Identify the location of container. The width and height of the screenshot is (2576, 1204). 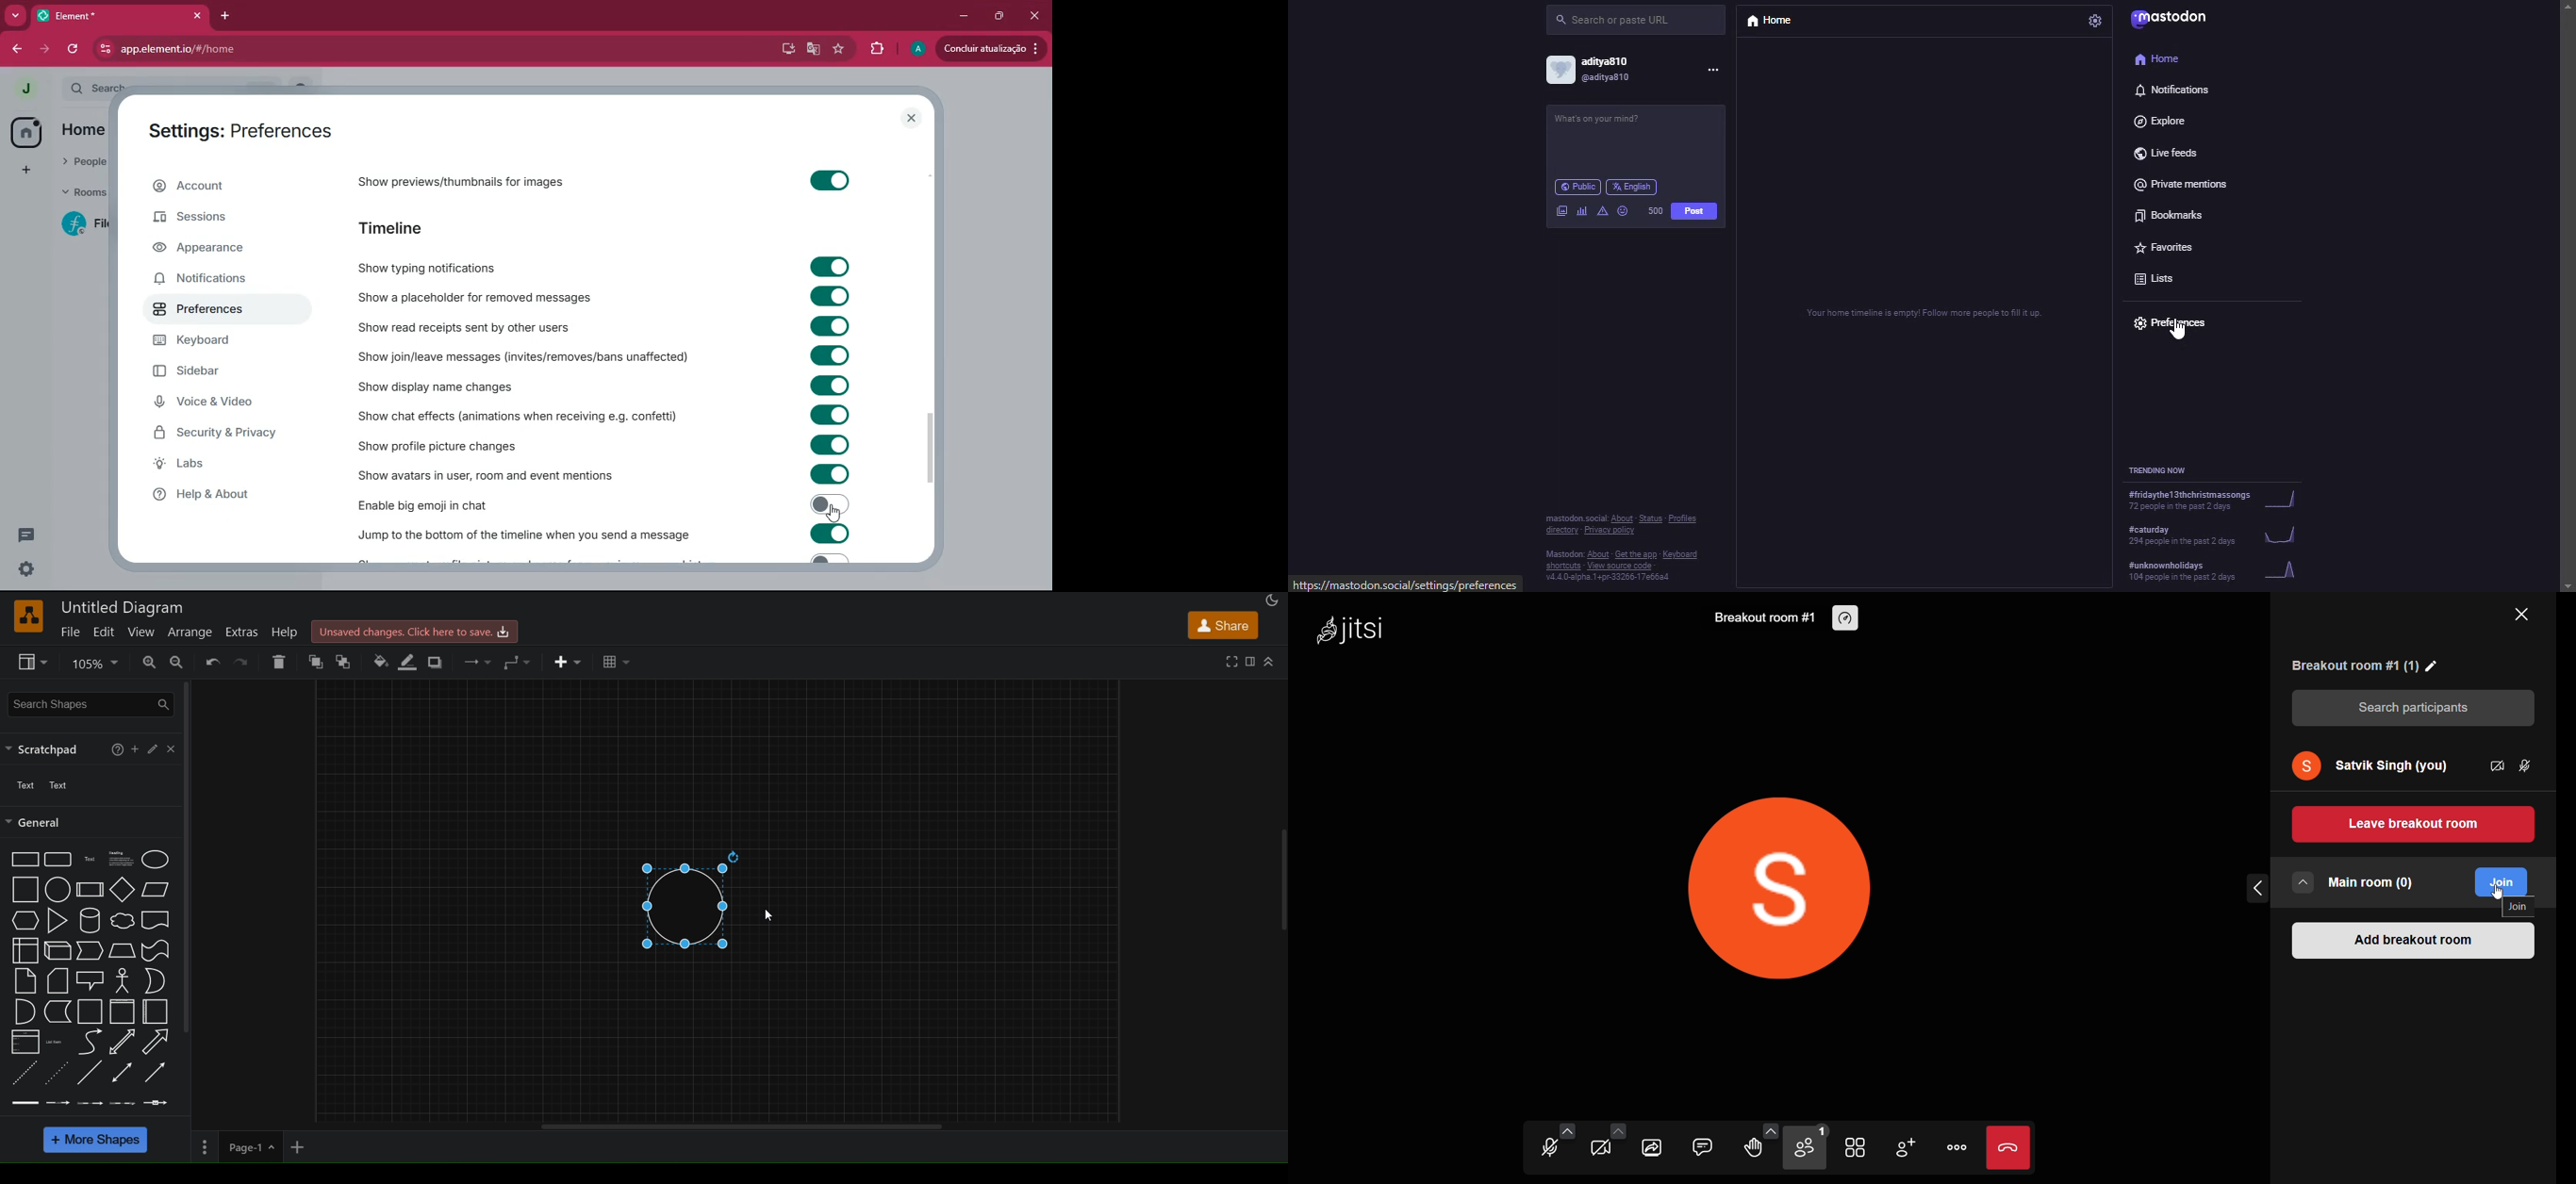
(88, 1011).